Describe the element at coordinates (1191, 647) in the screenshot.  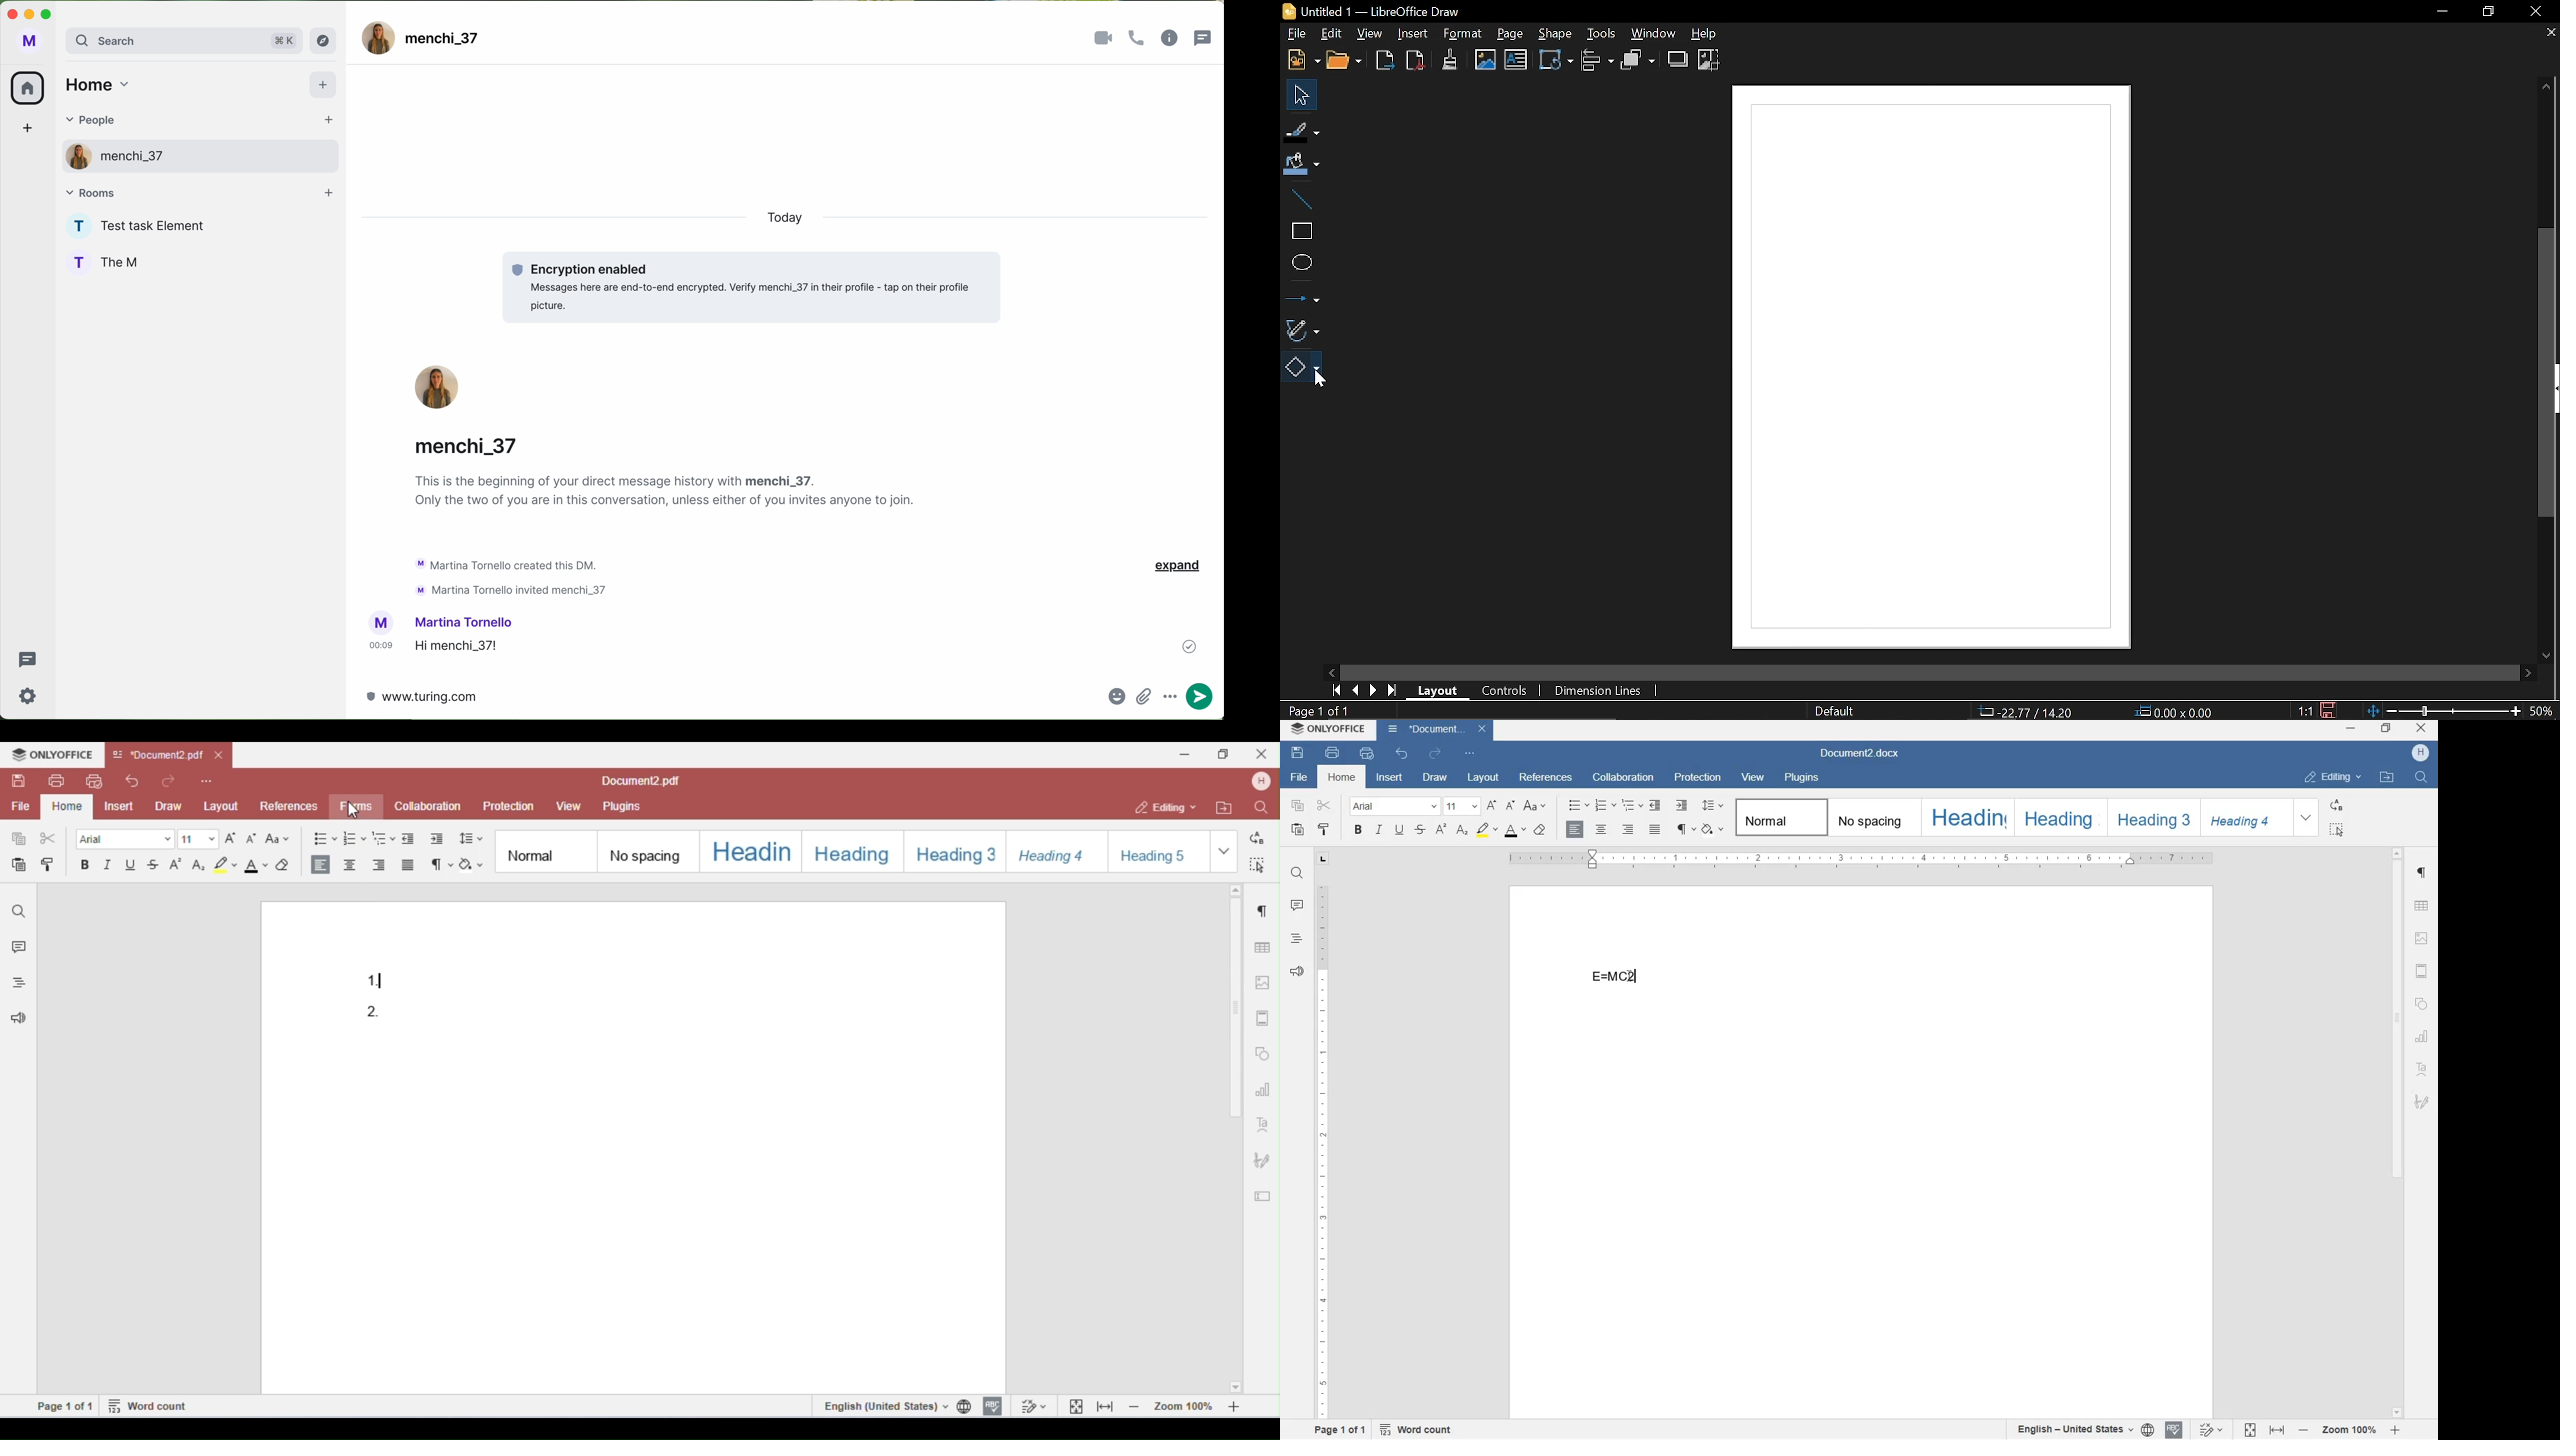
I see `sent` at that location.